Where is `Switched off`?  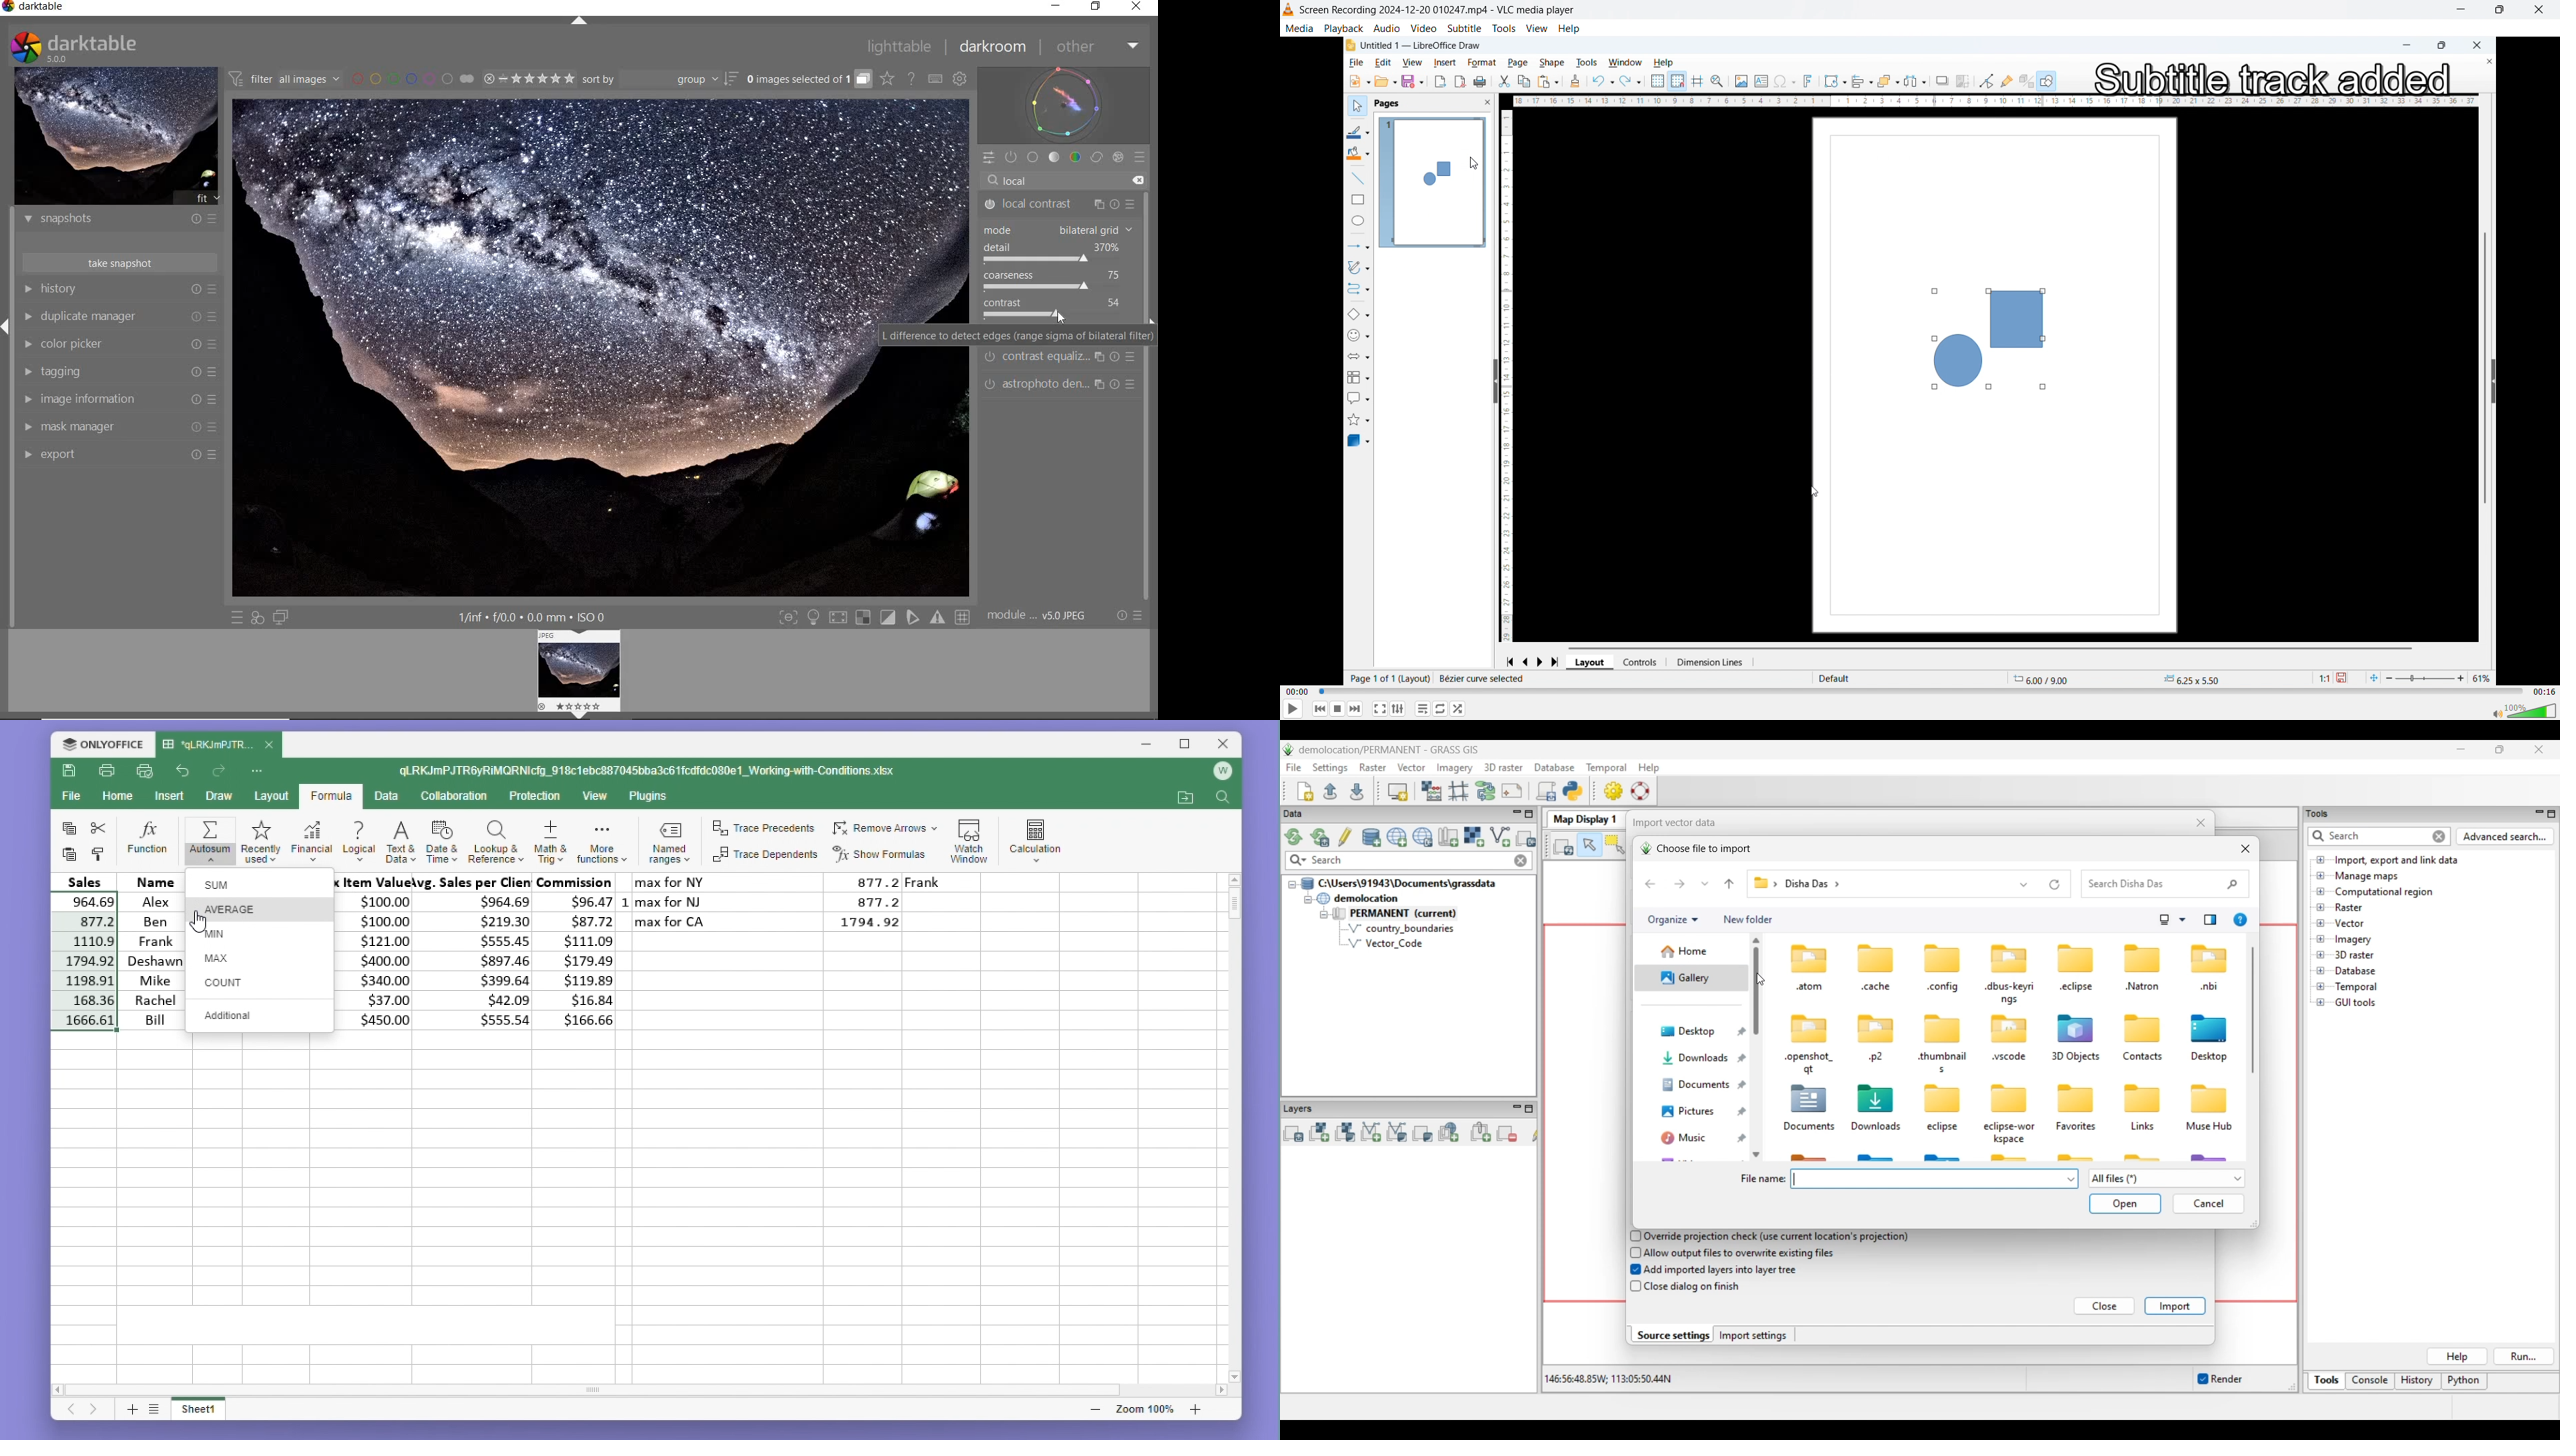 Switched off is located at coordinates (986, 384).